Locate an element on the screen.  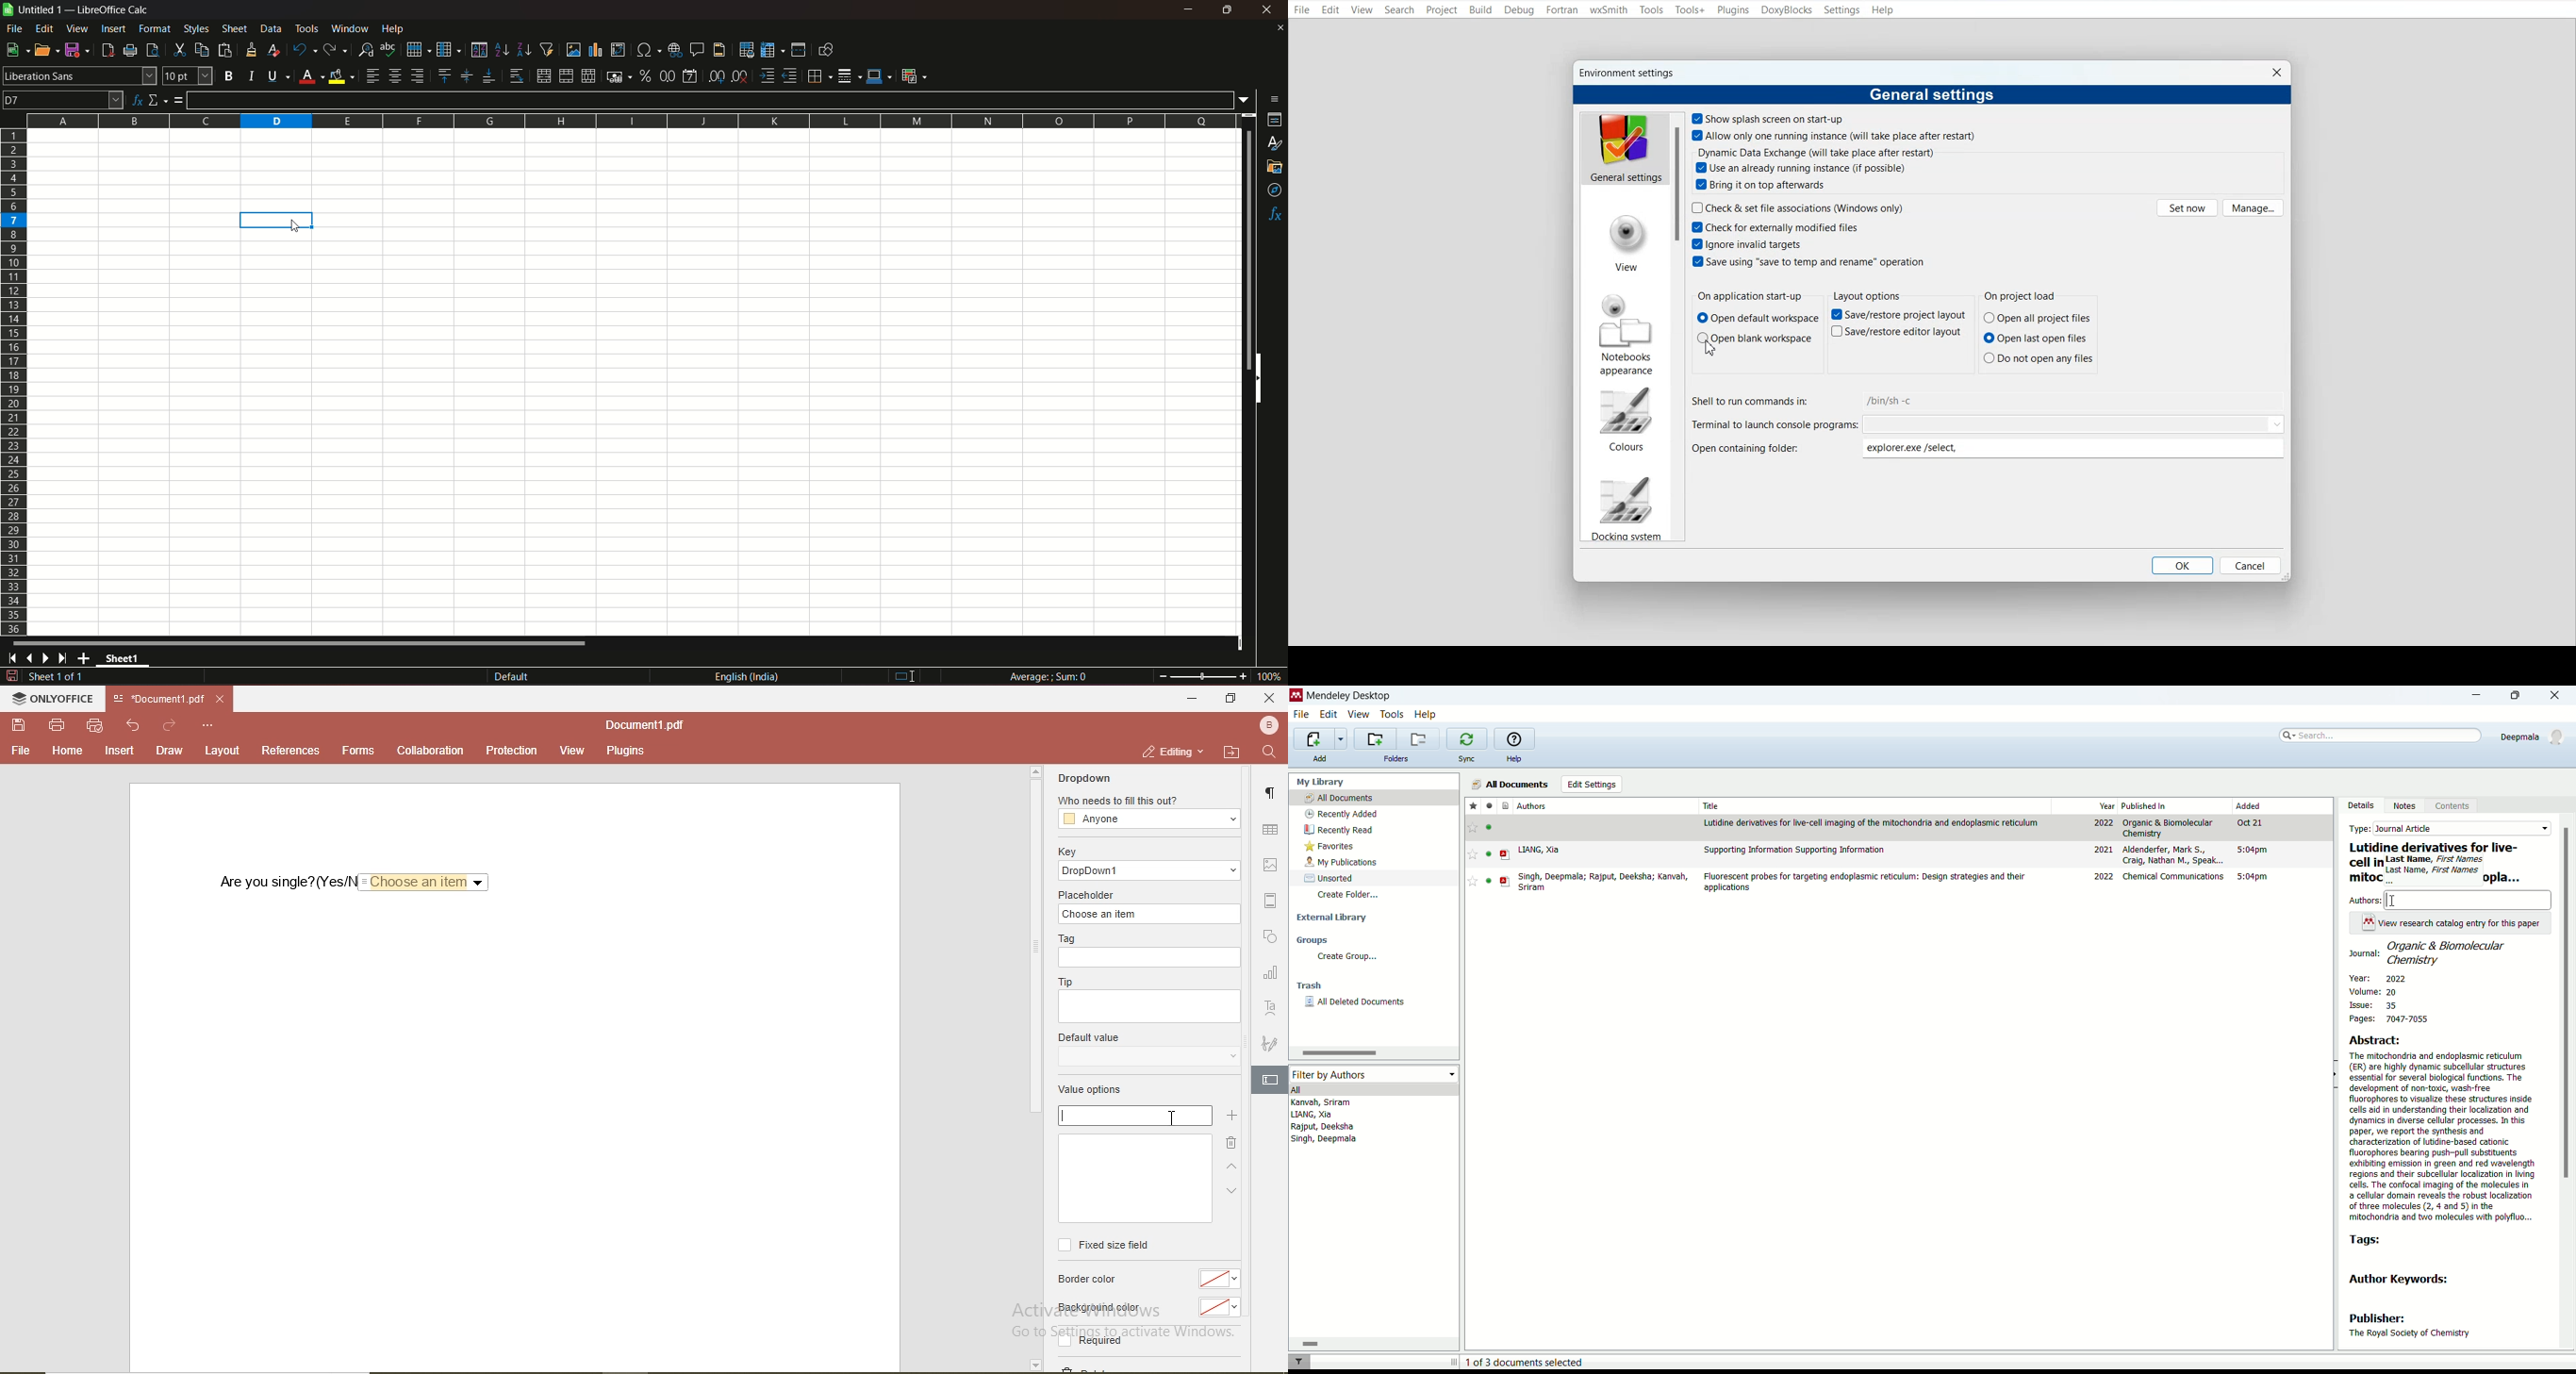
LIANG, Xia is located at coordinates (1313, 1116).